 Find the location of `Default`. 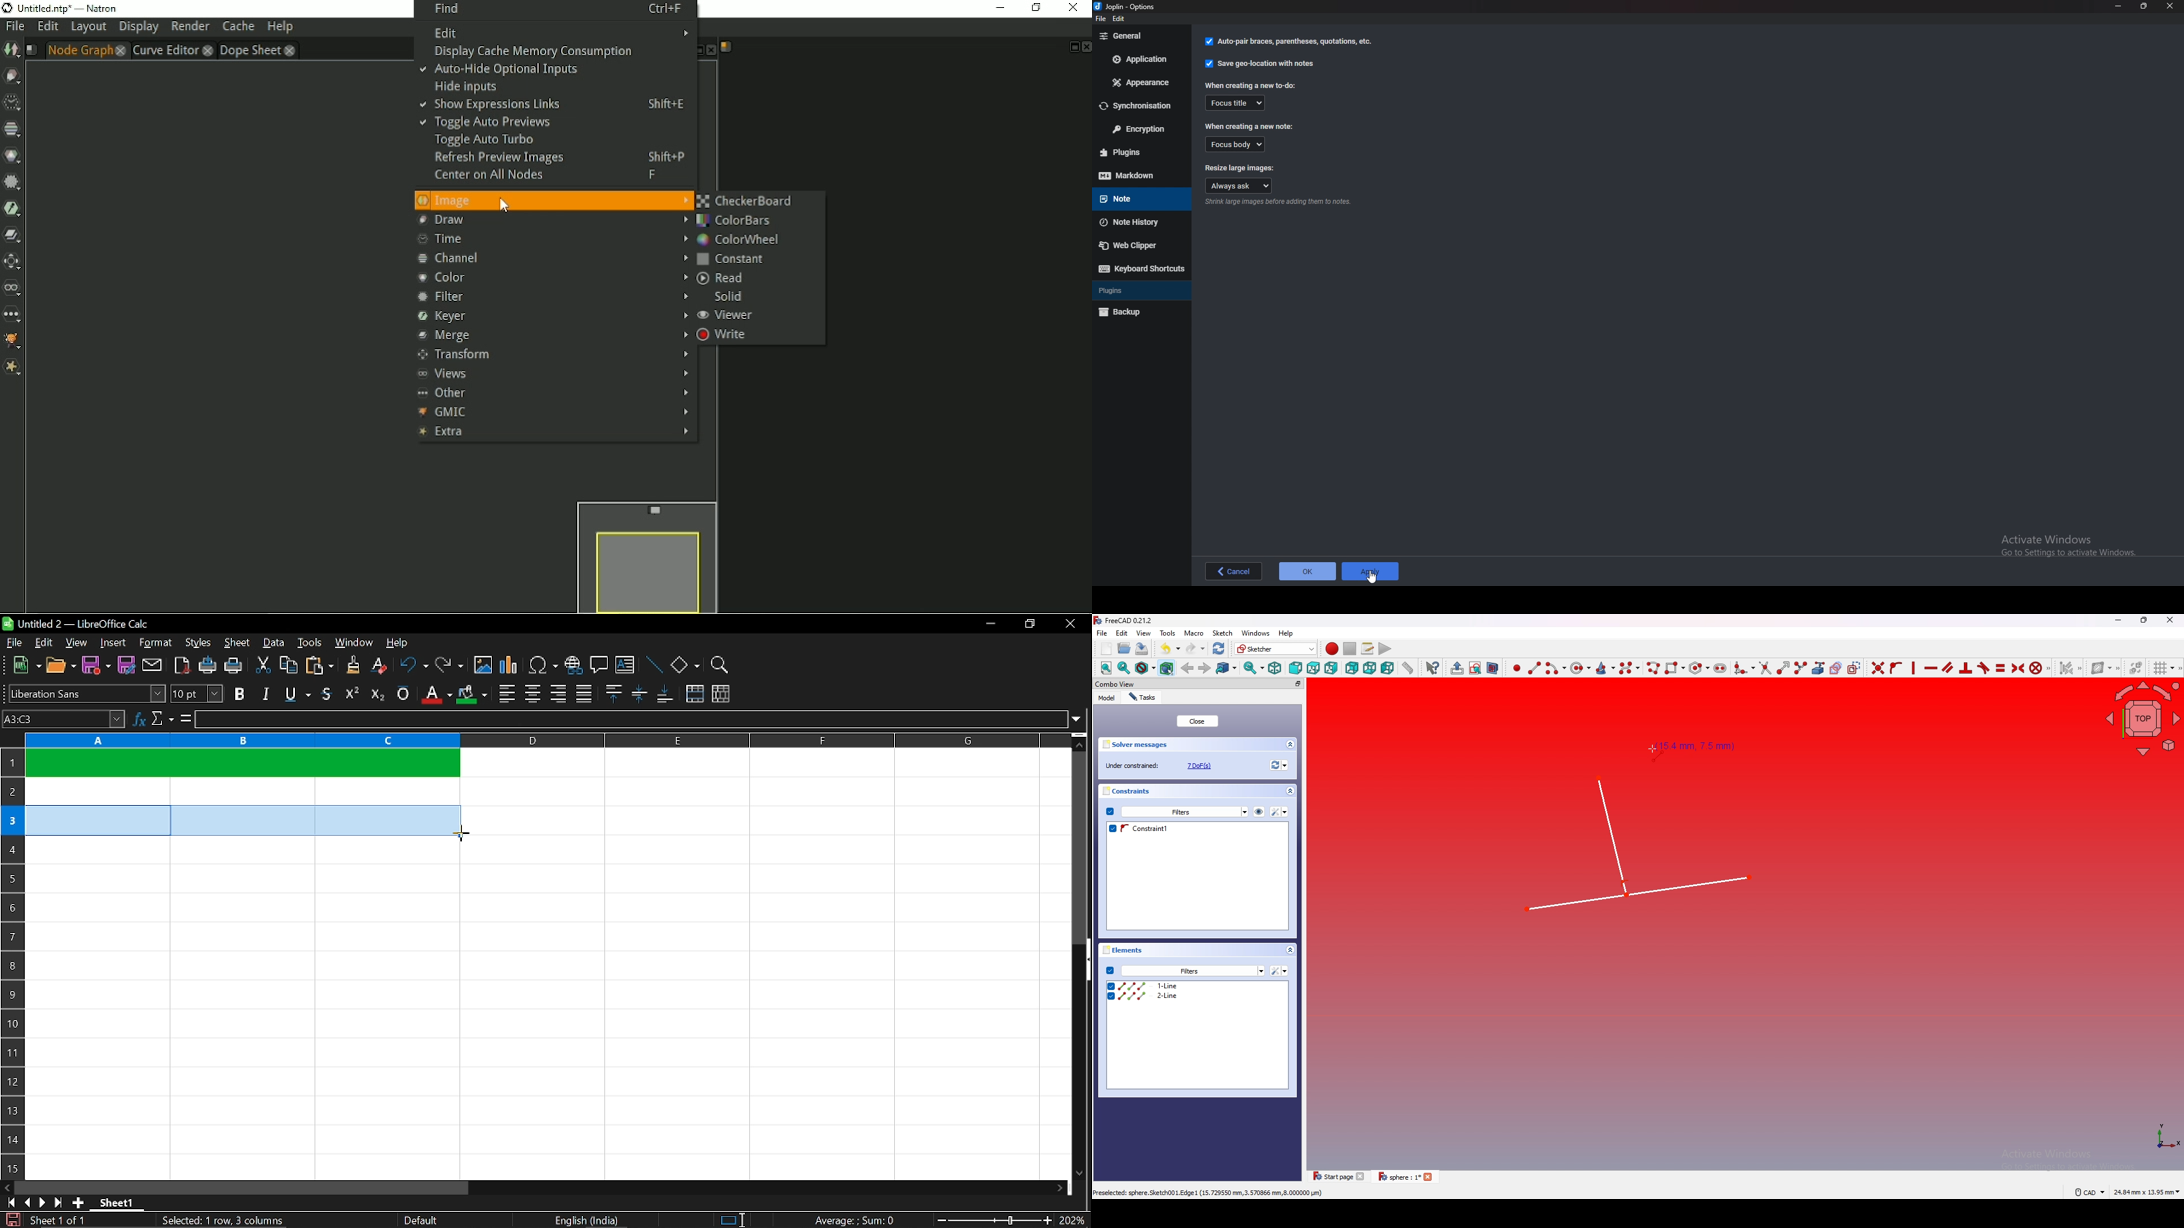

Default is located at coordinates (424, 1220).